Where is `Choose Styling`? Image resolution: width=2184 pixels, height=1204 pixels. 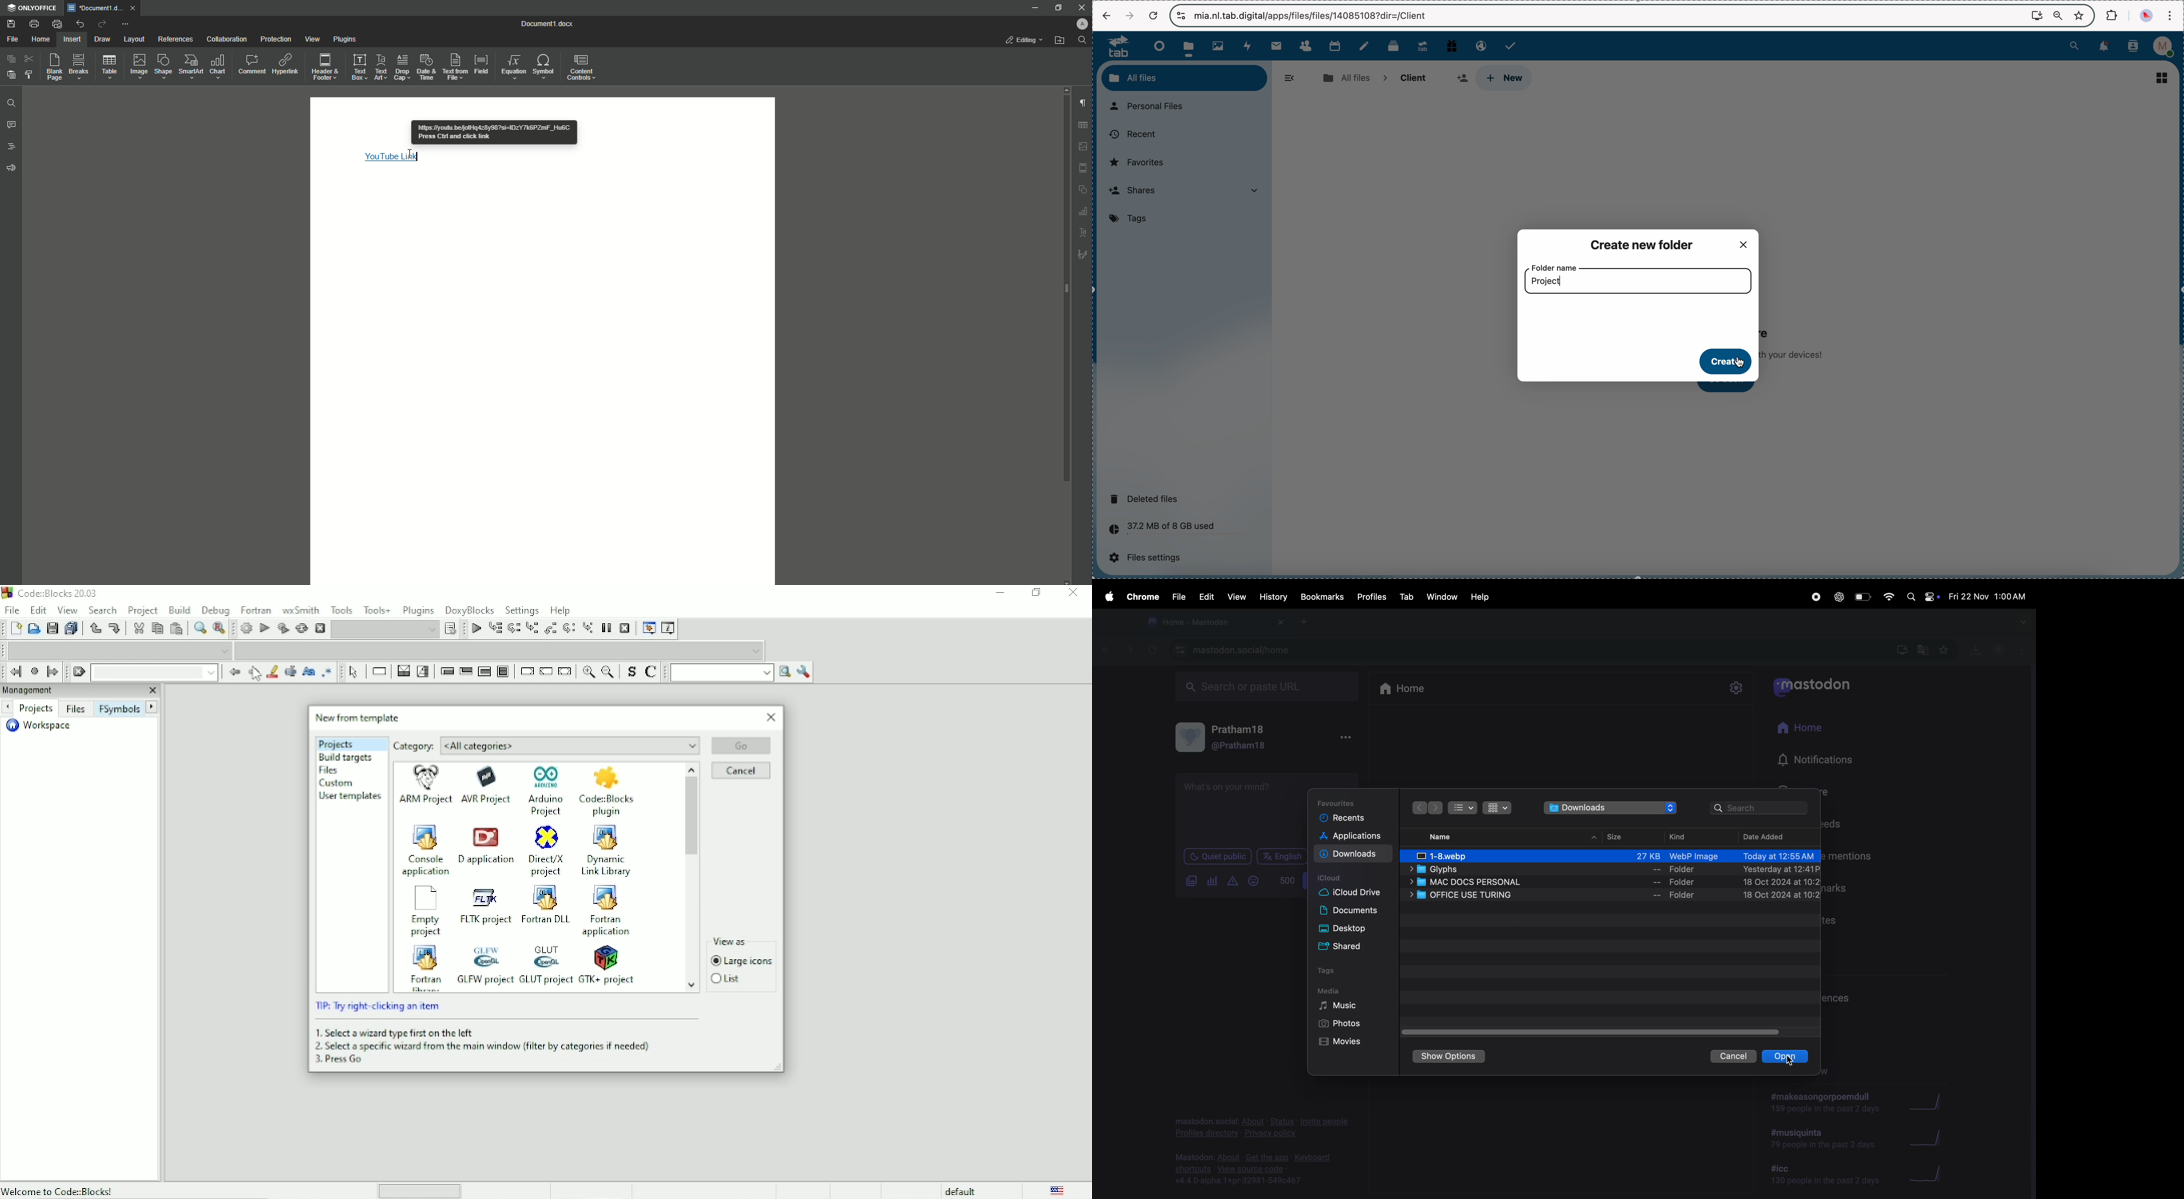
Choose Styling is located at coordinates (28, 75).